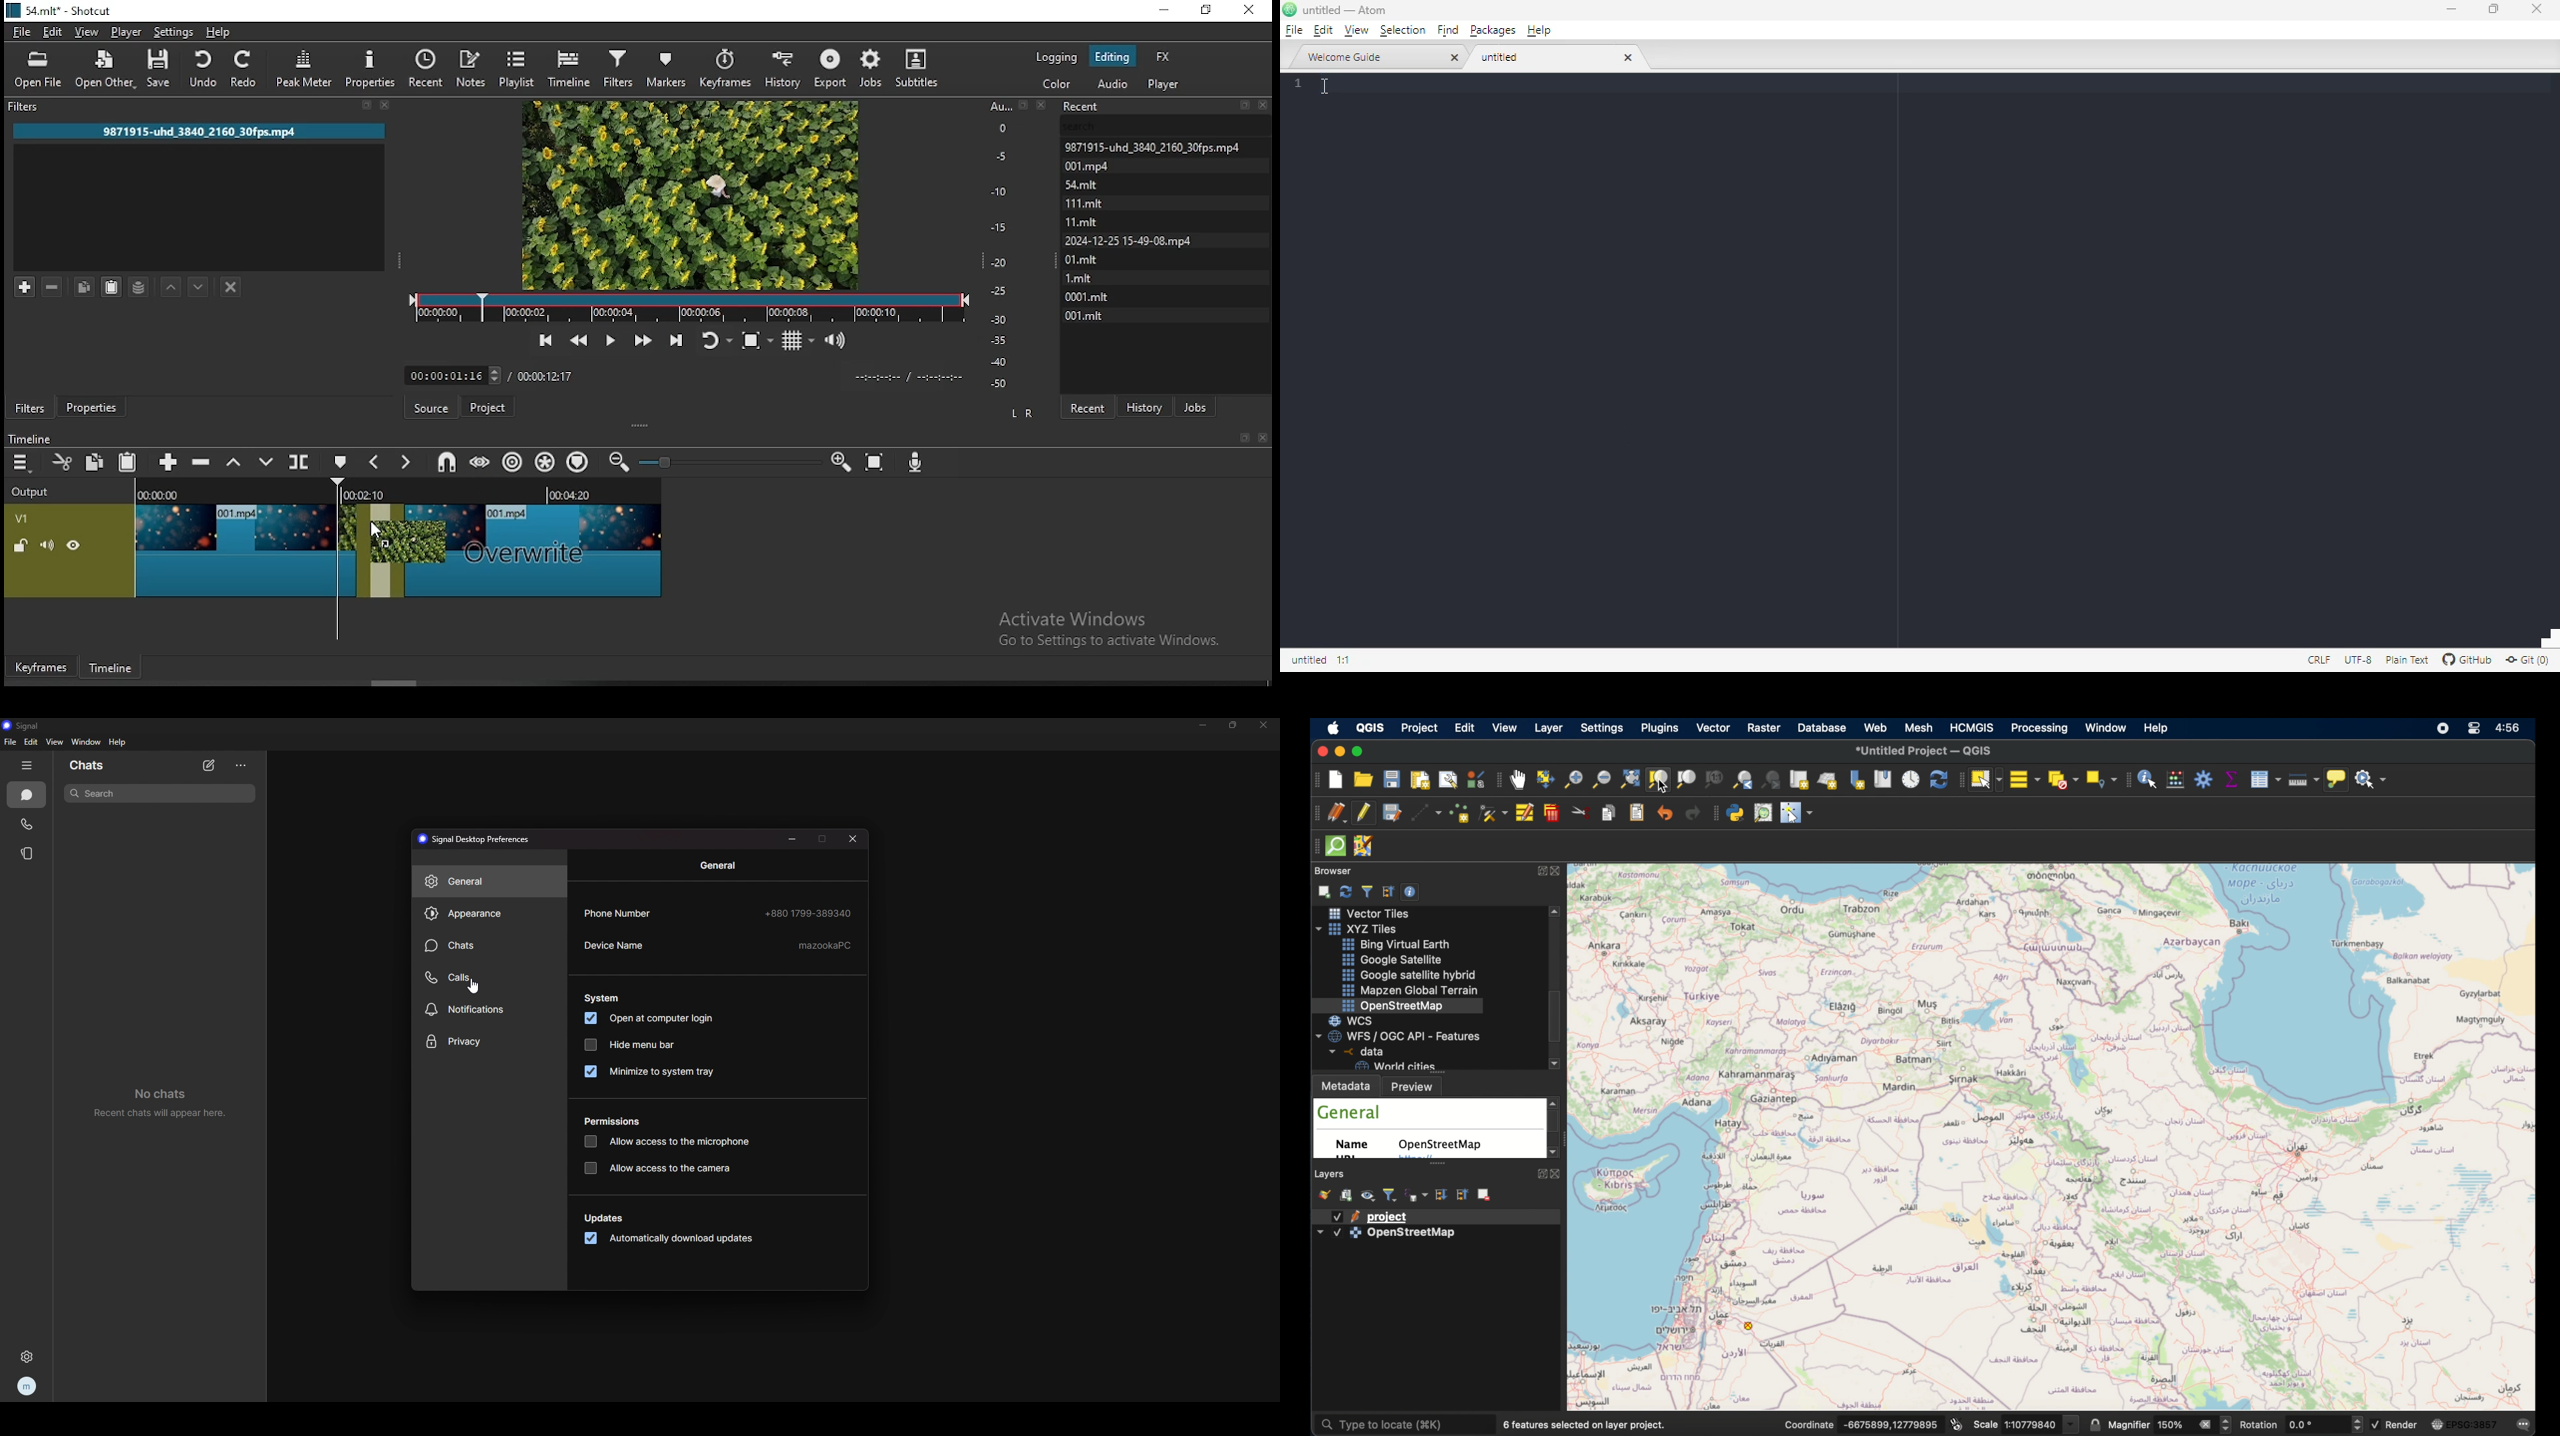 This screenshot has height=1456, width=2576. Describe the element at coordinates (534, 547) in the screenshot. I see `videotrack` at that location.